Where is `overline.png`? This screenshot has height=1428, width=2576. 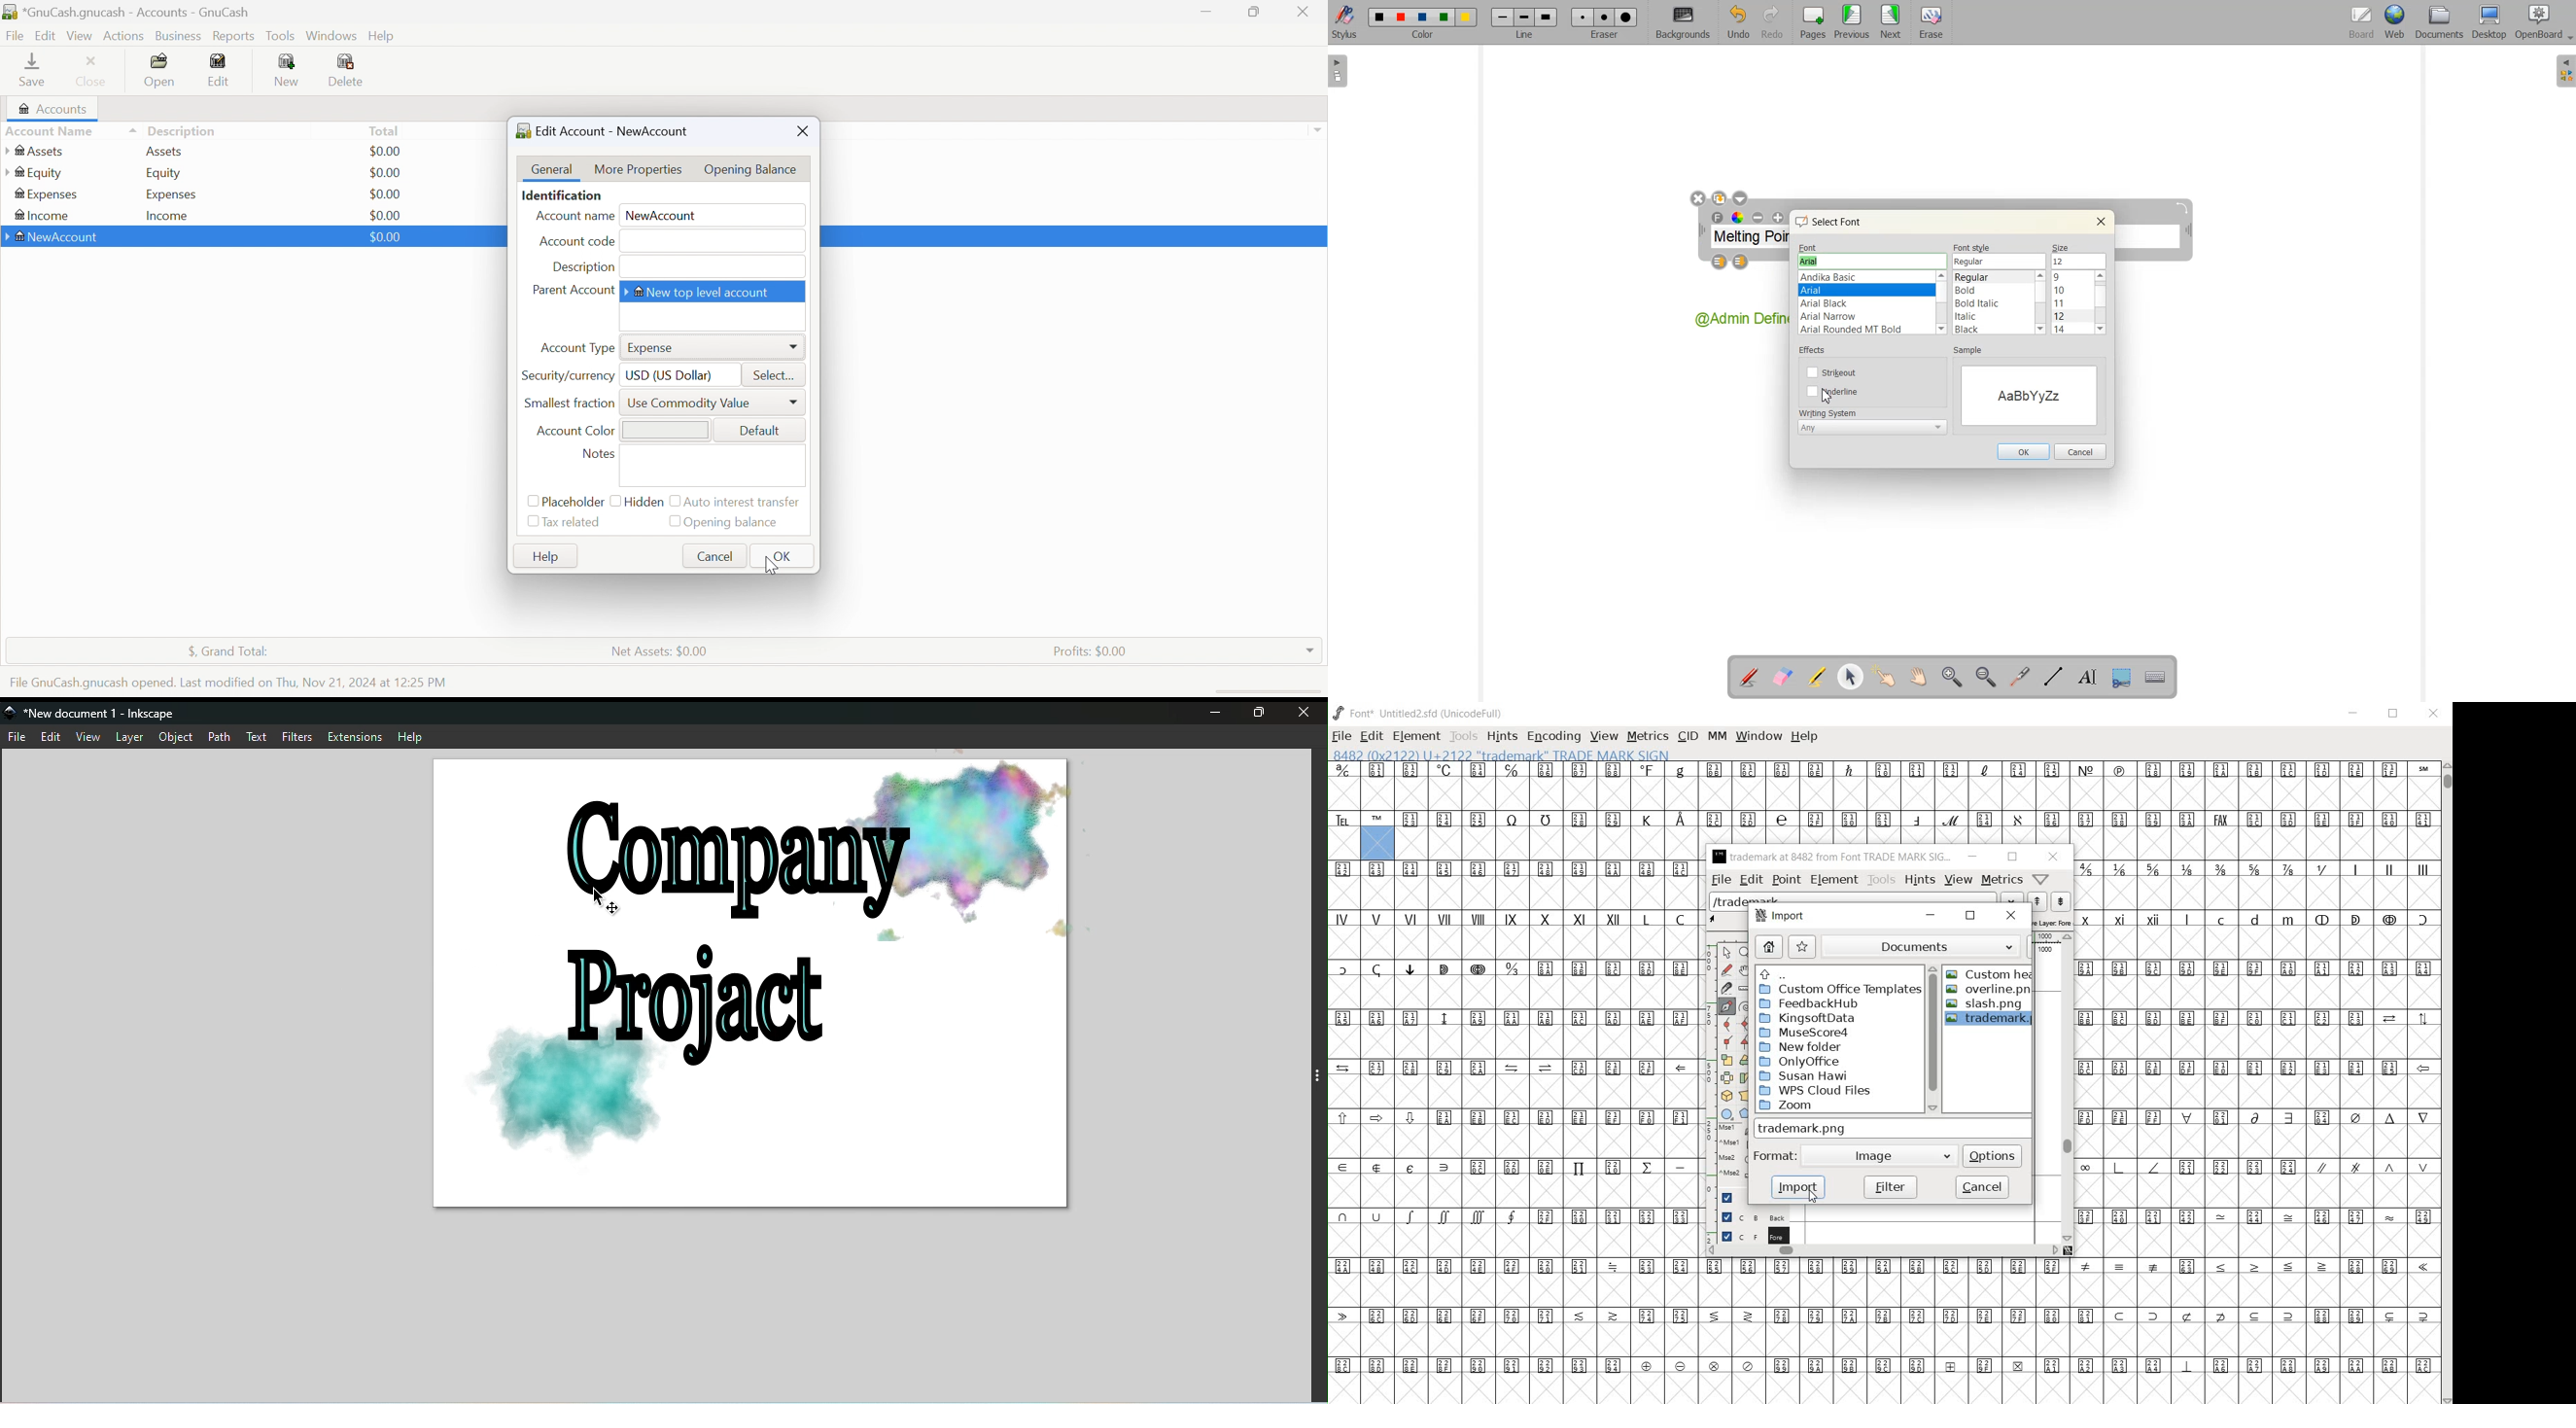
overline.png is located at coordinates (1990, 990).